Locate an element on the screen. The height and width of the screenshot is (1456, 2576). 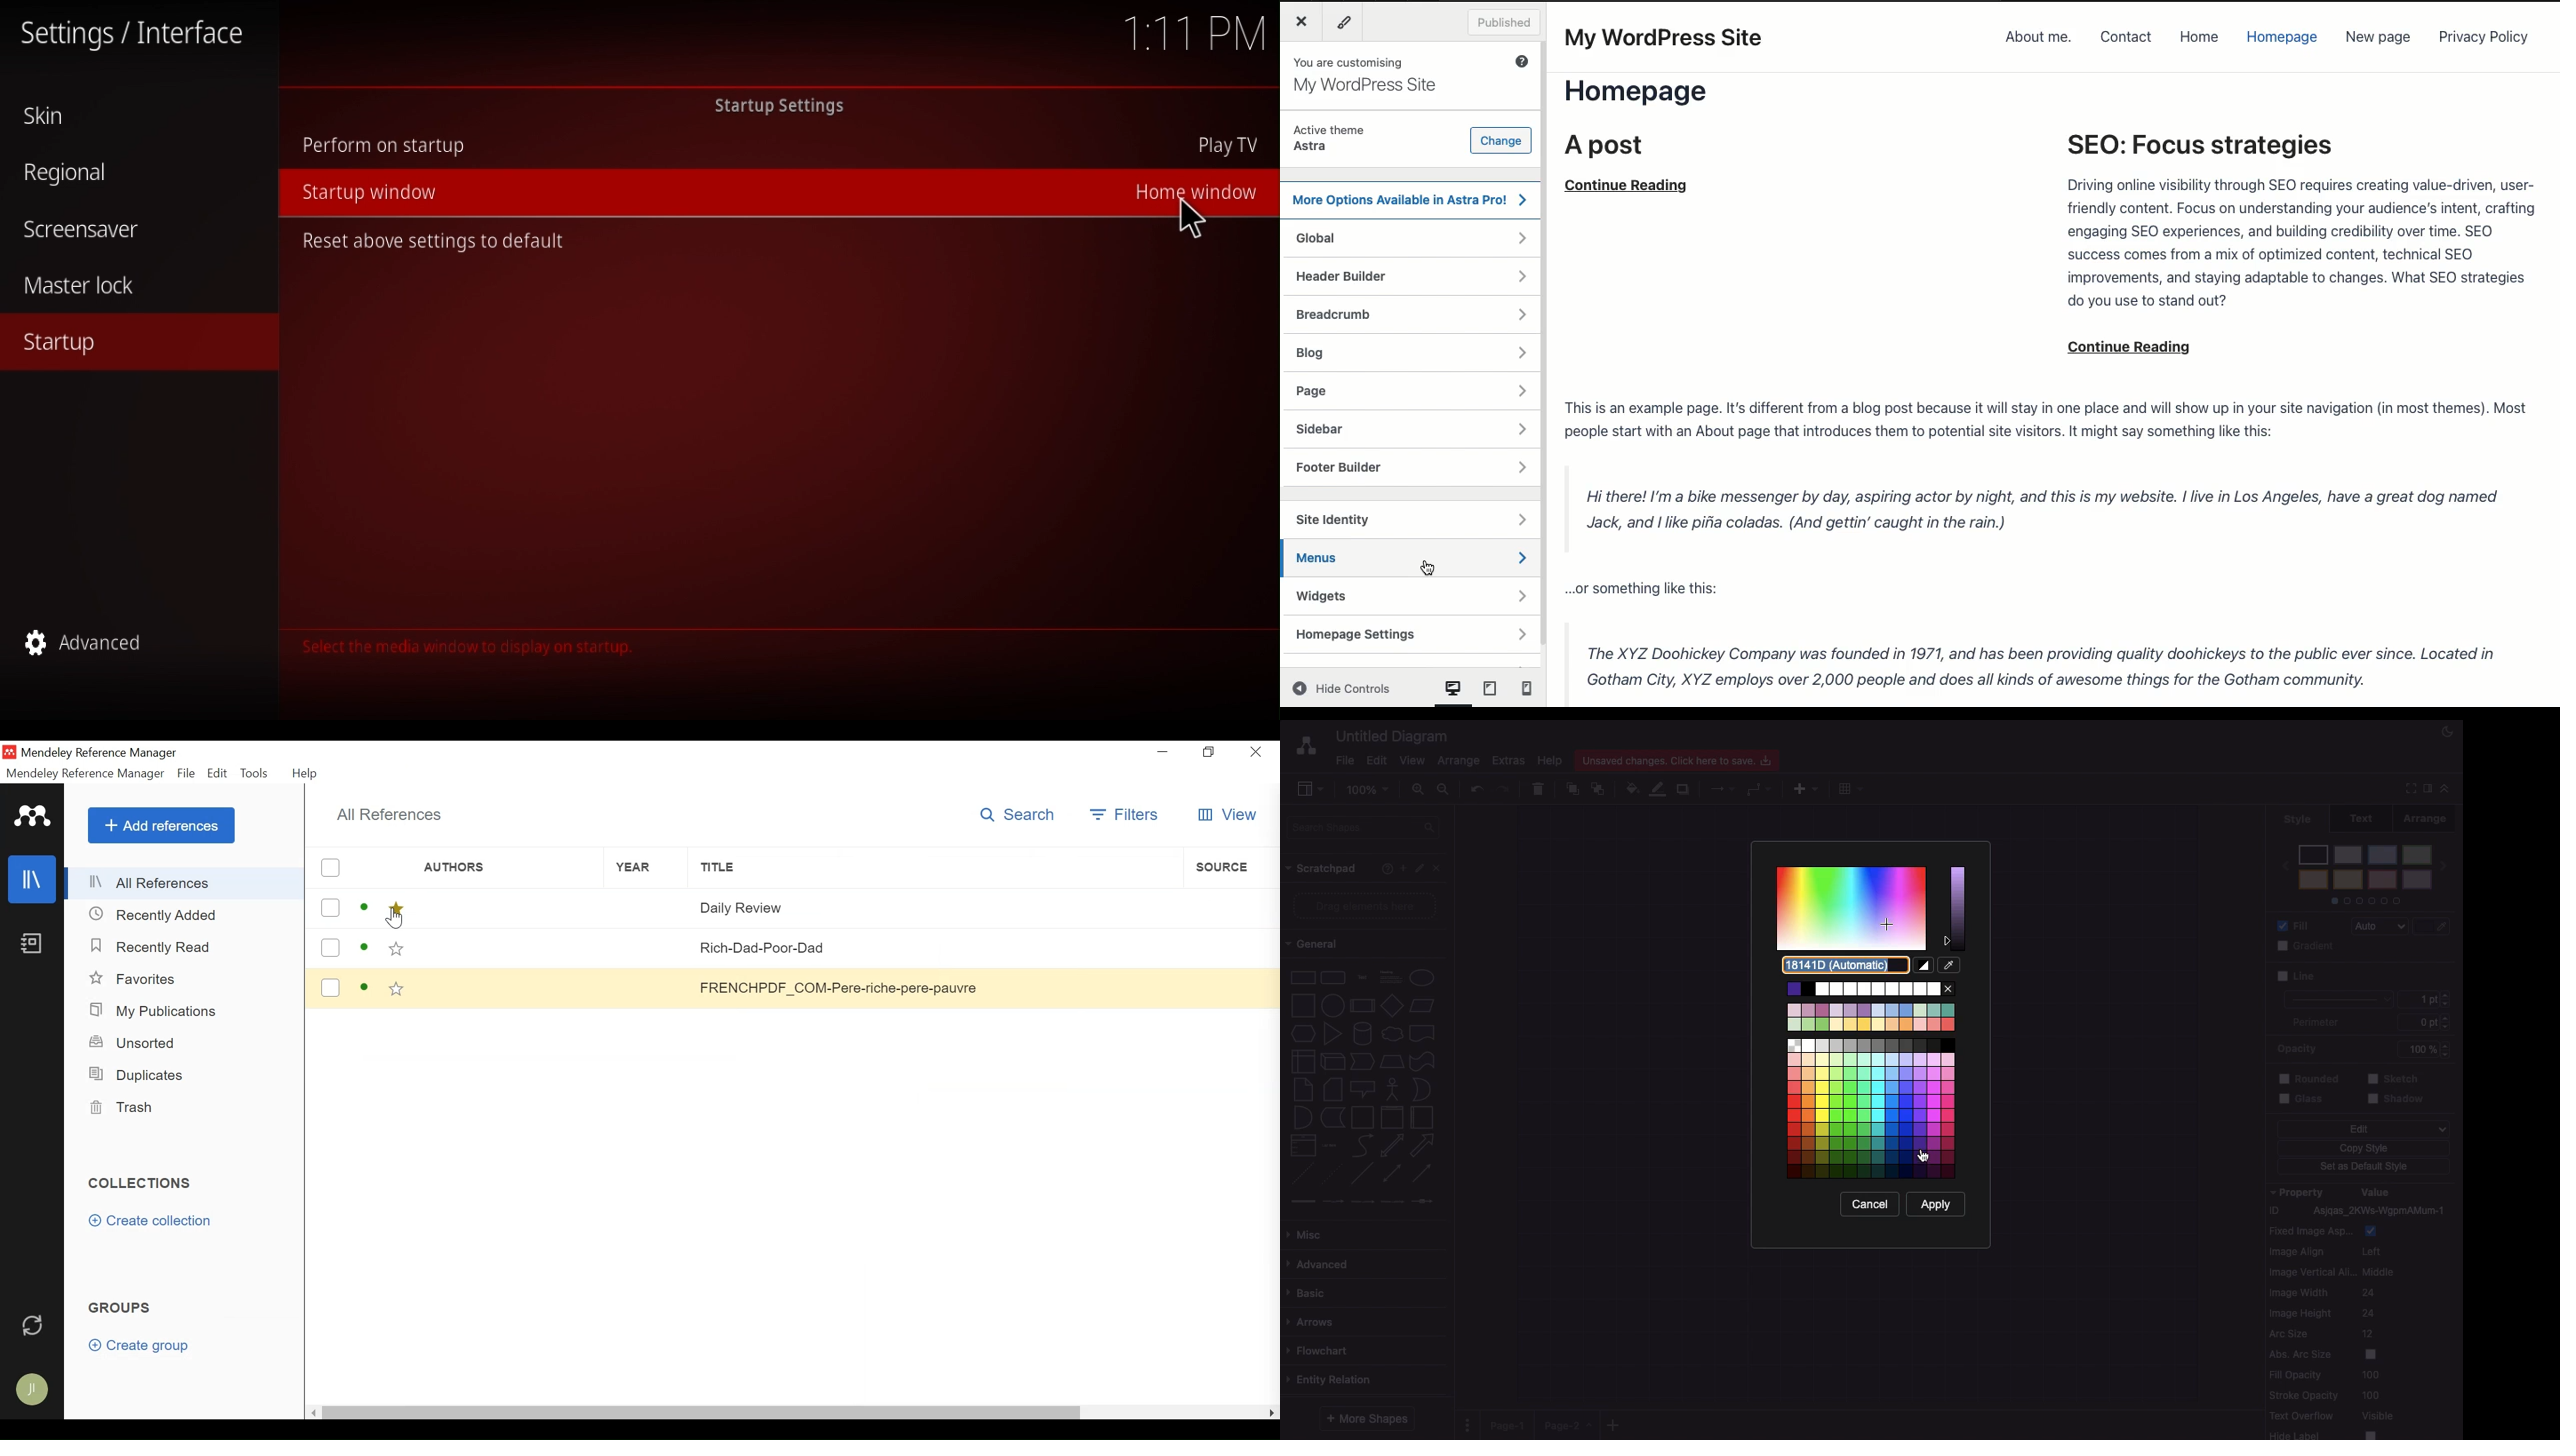
Filter is located at coordinates (1127, 815).